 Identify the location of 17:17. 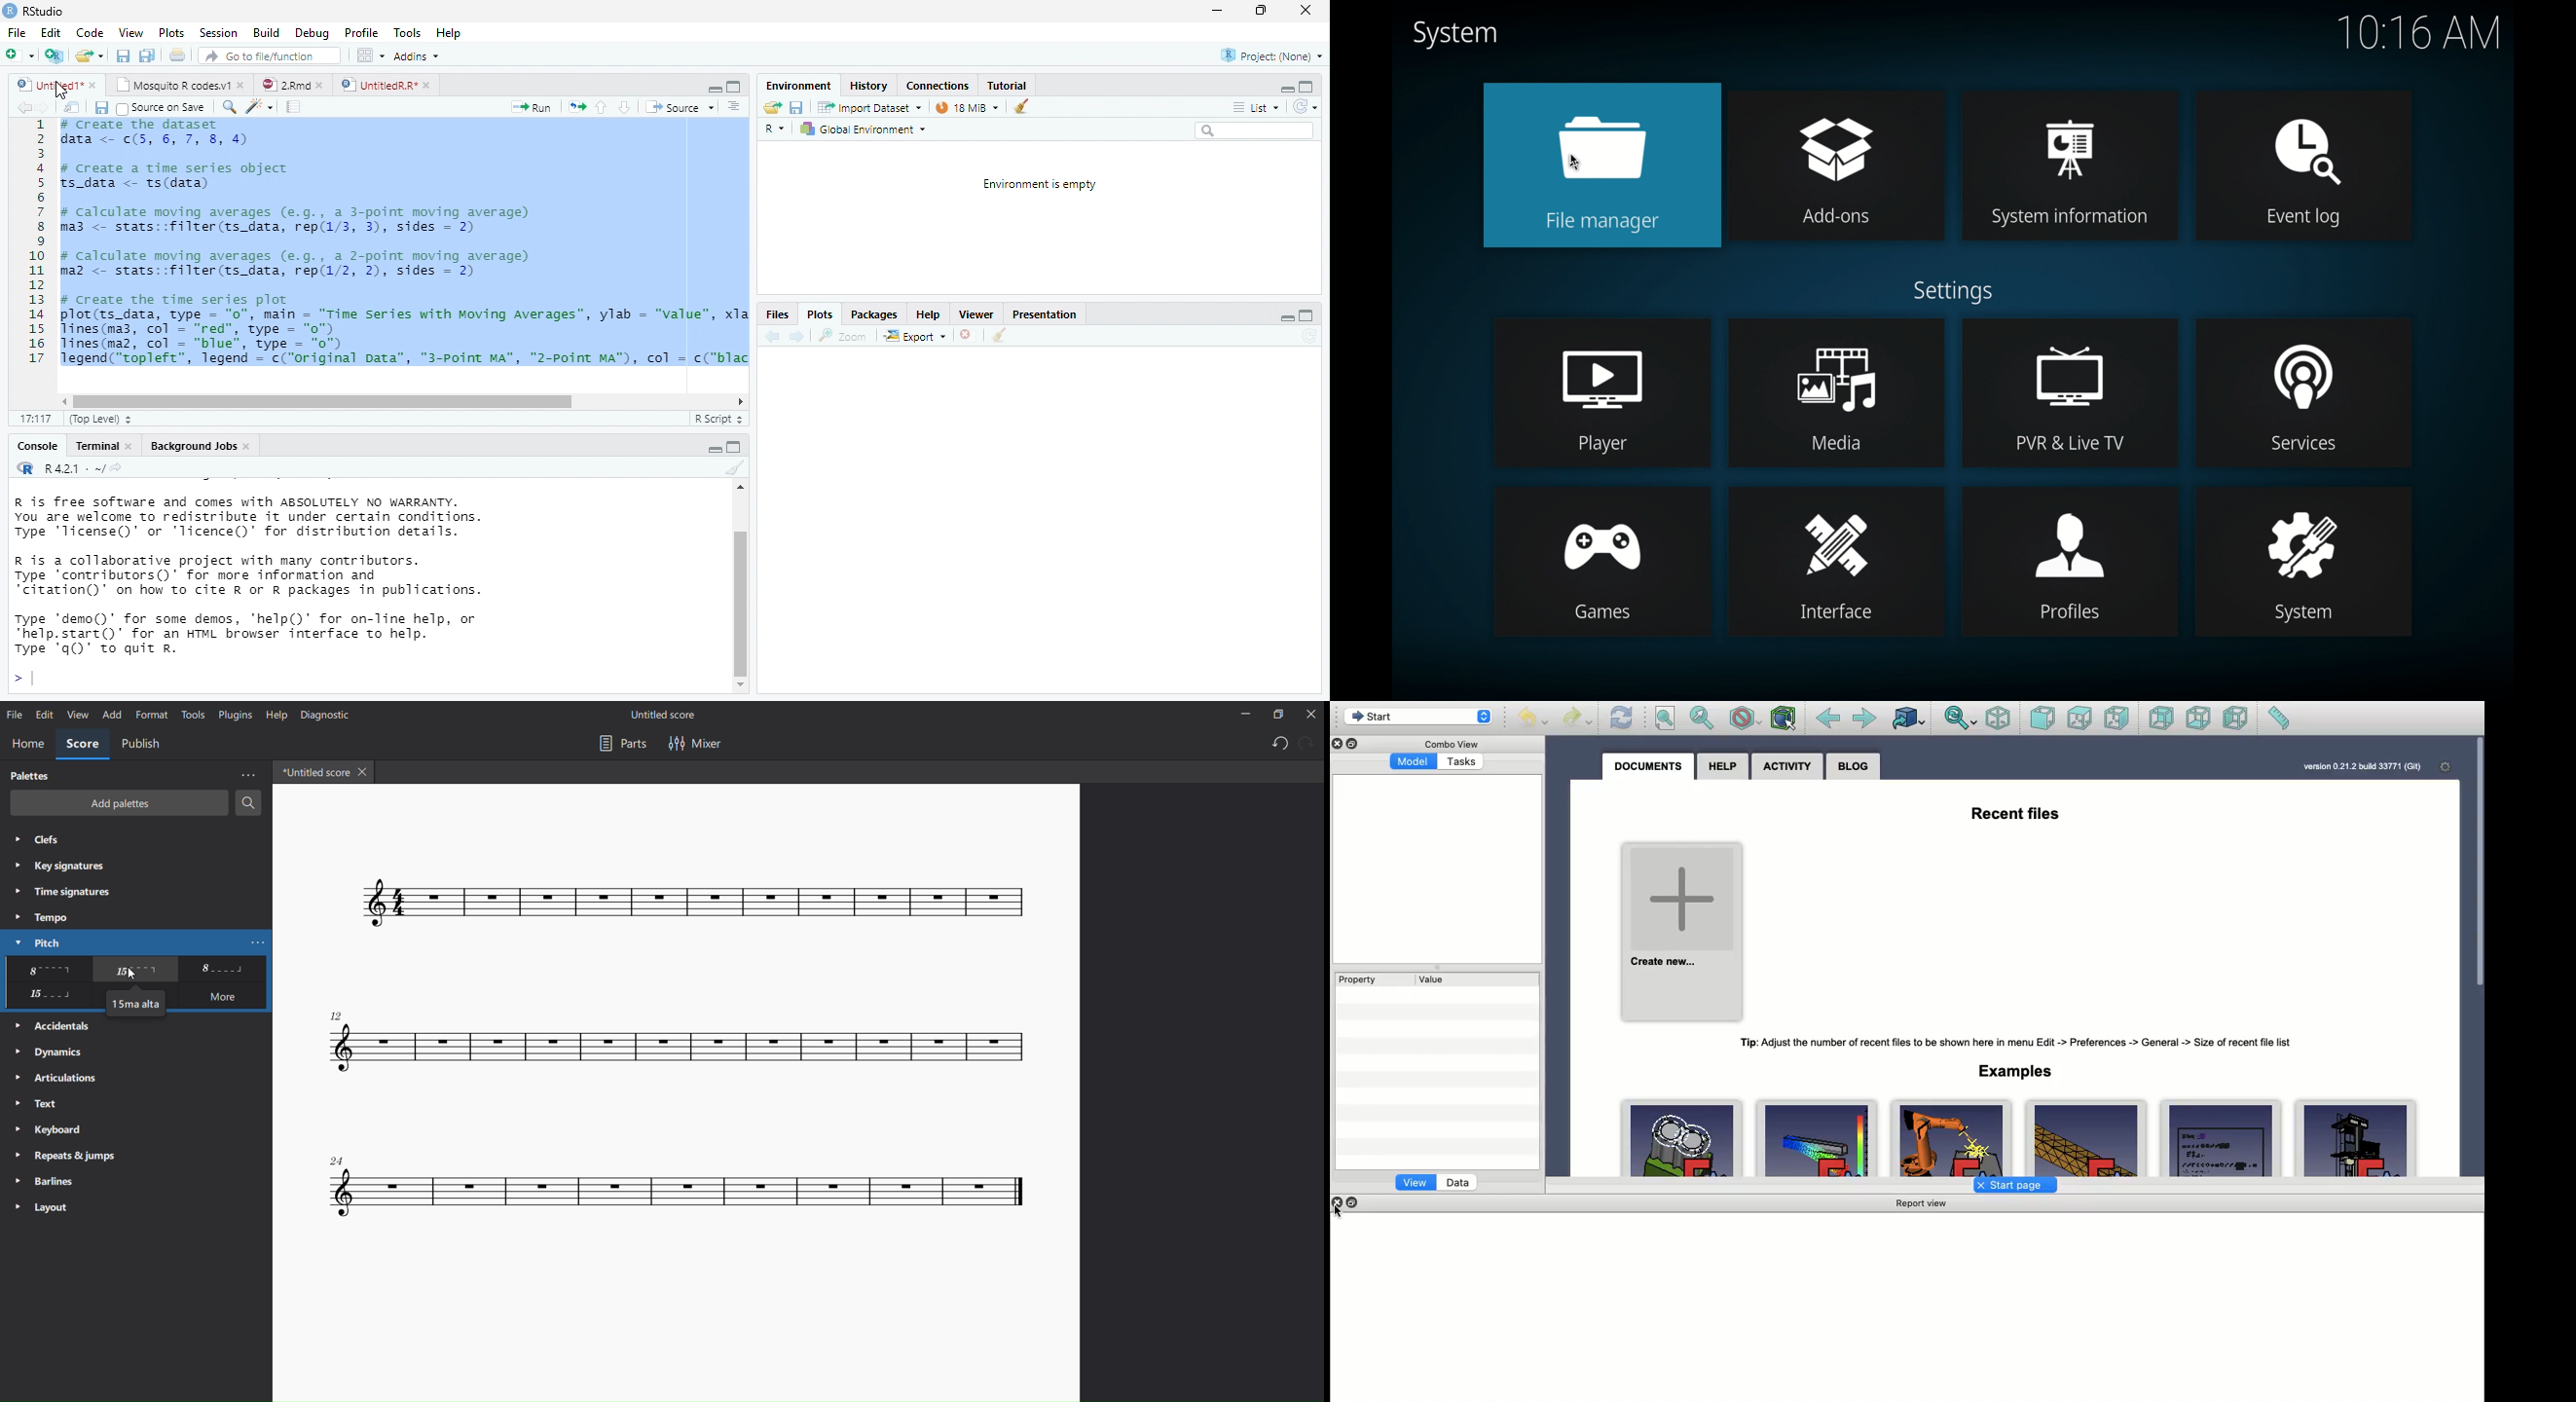
(34, 419).